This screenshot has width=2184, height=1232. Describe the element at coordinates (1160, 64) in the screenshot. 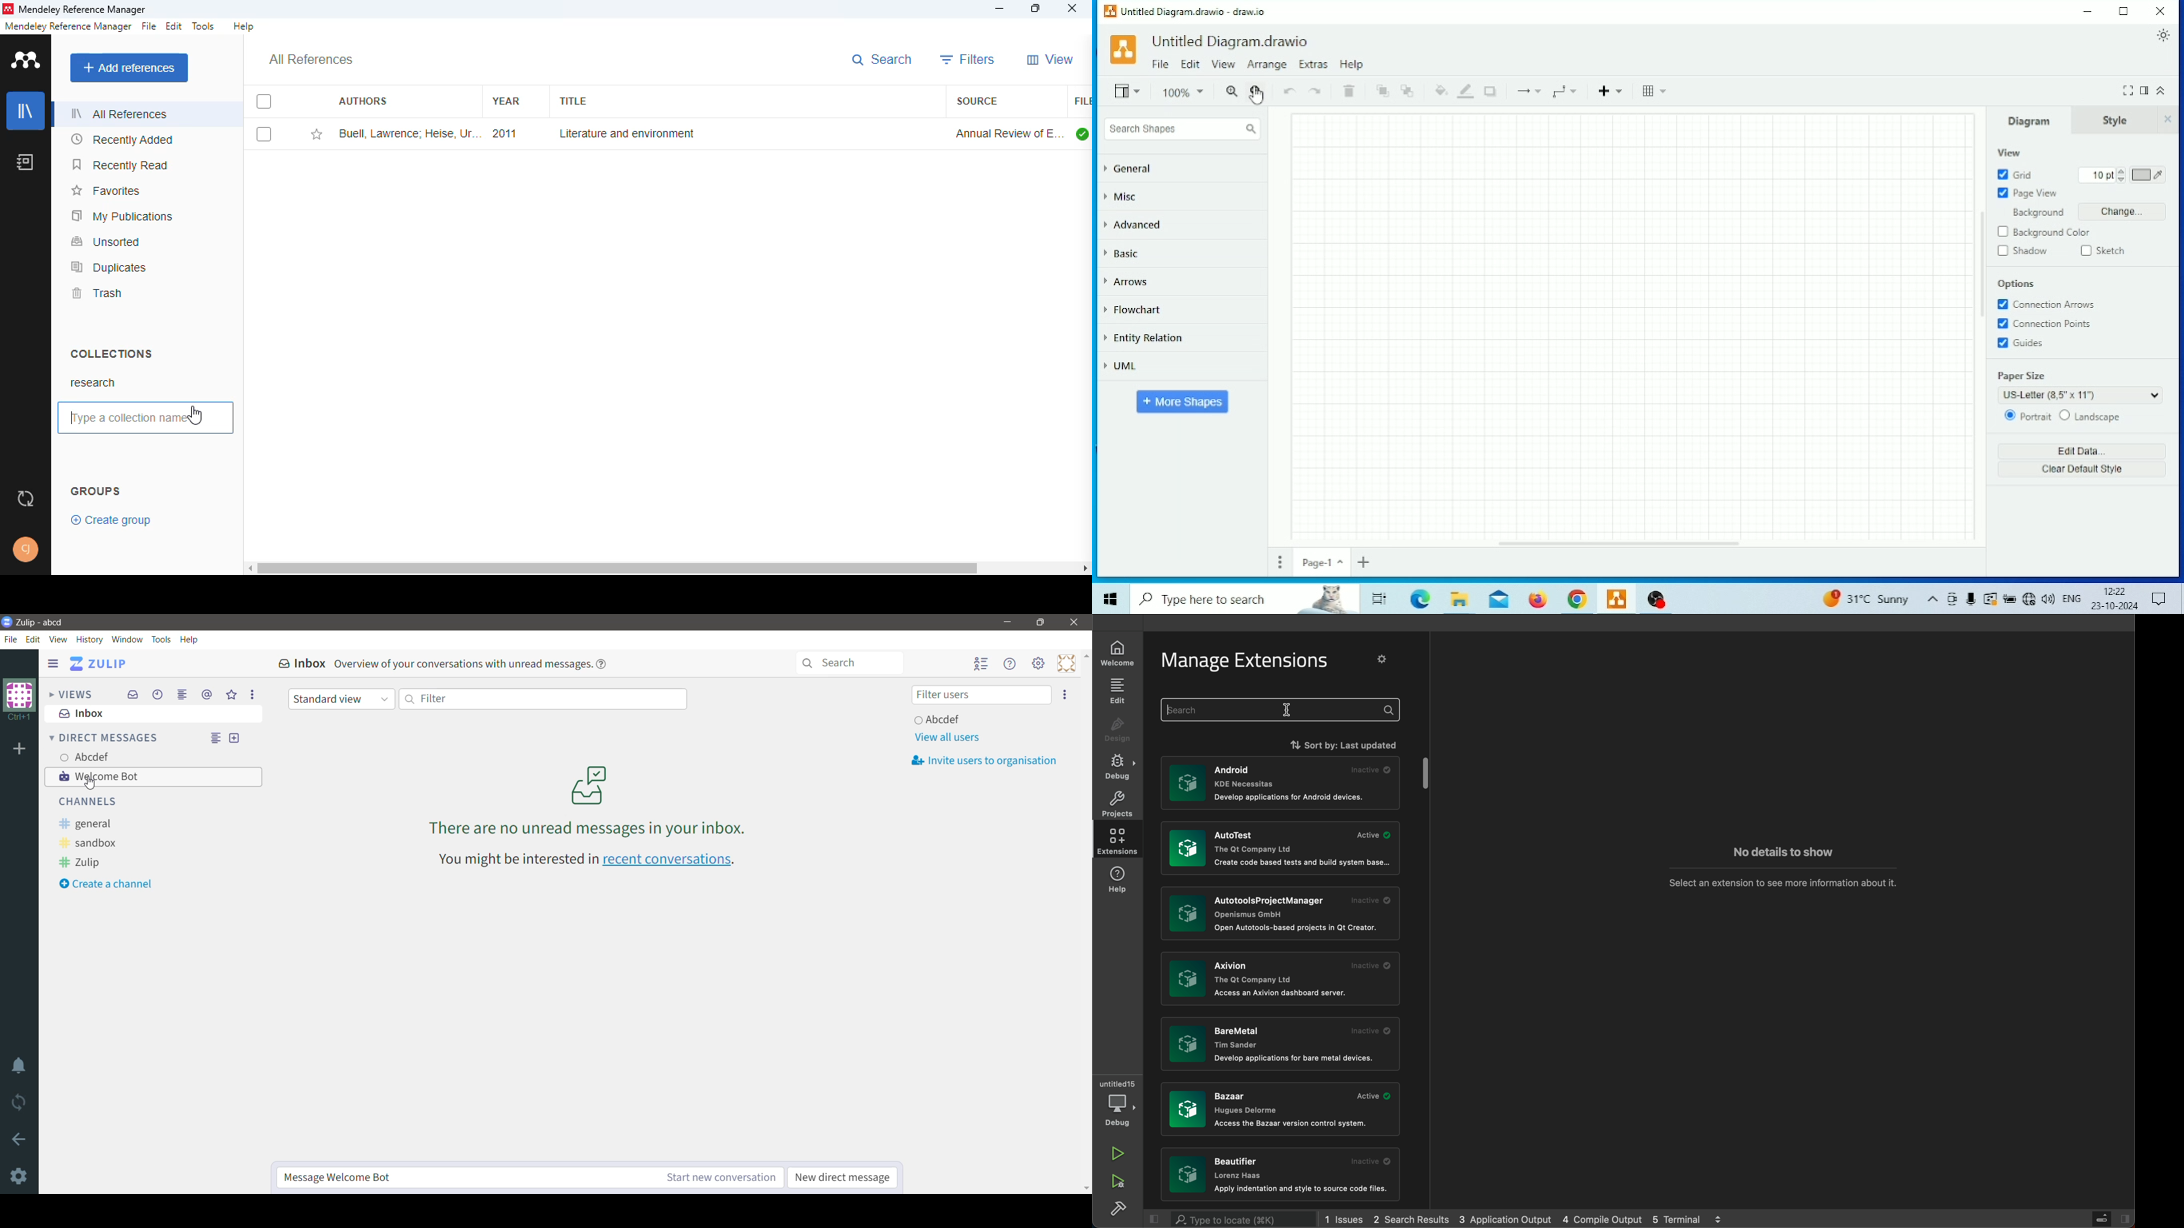

I see `File` at that location.